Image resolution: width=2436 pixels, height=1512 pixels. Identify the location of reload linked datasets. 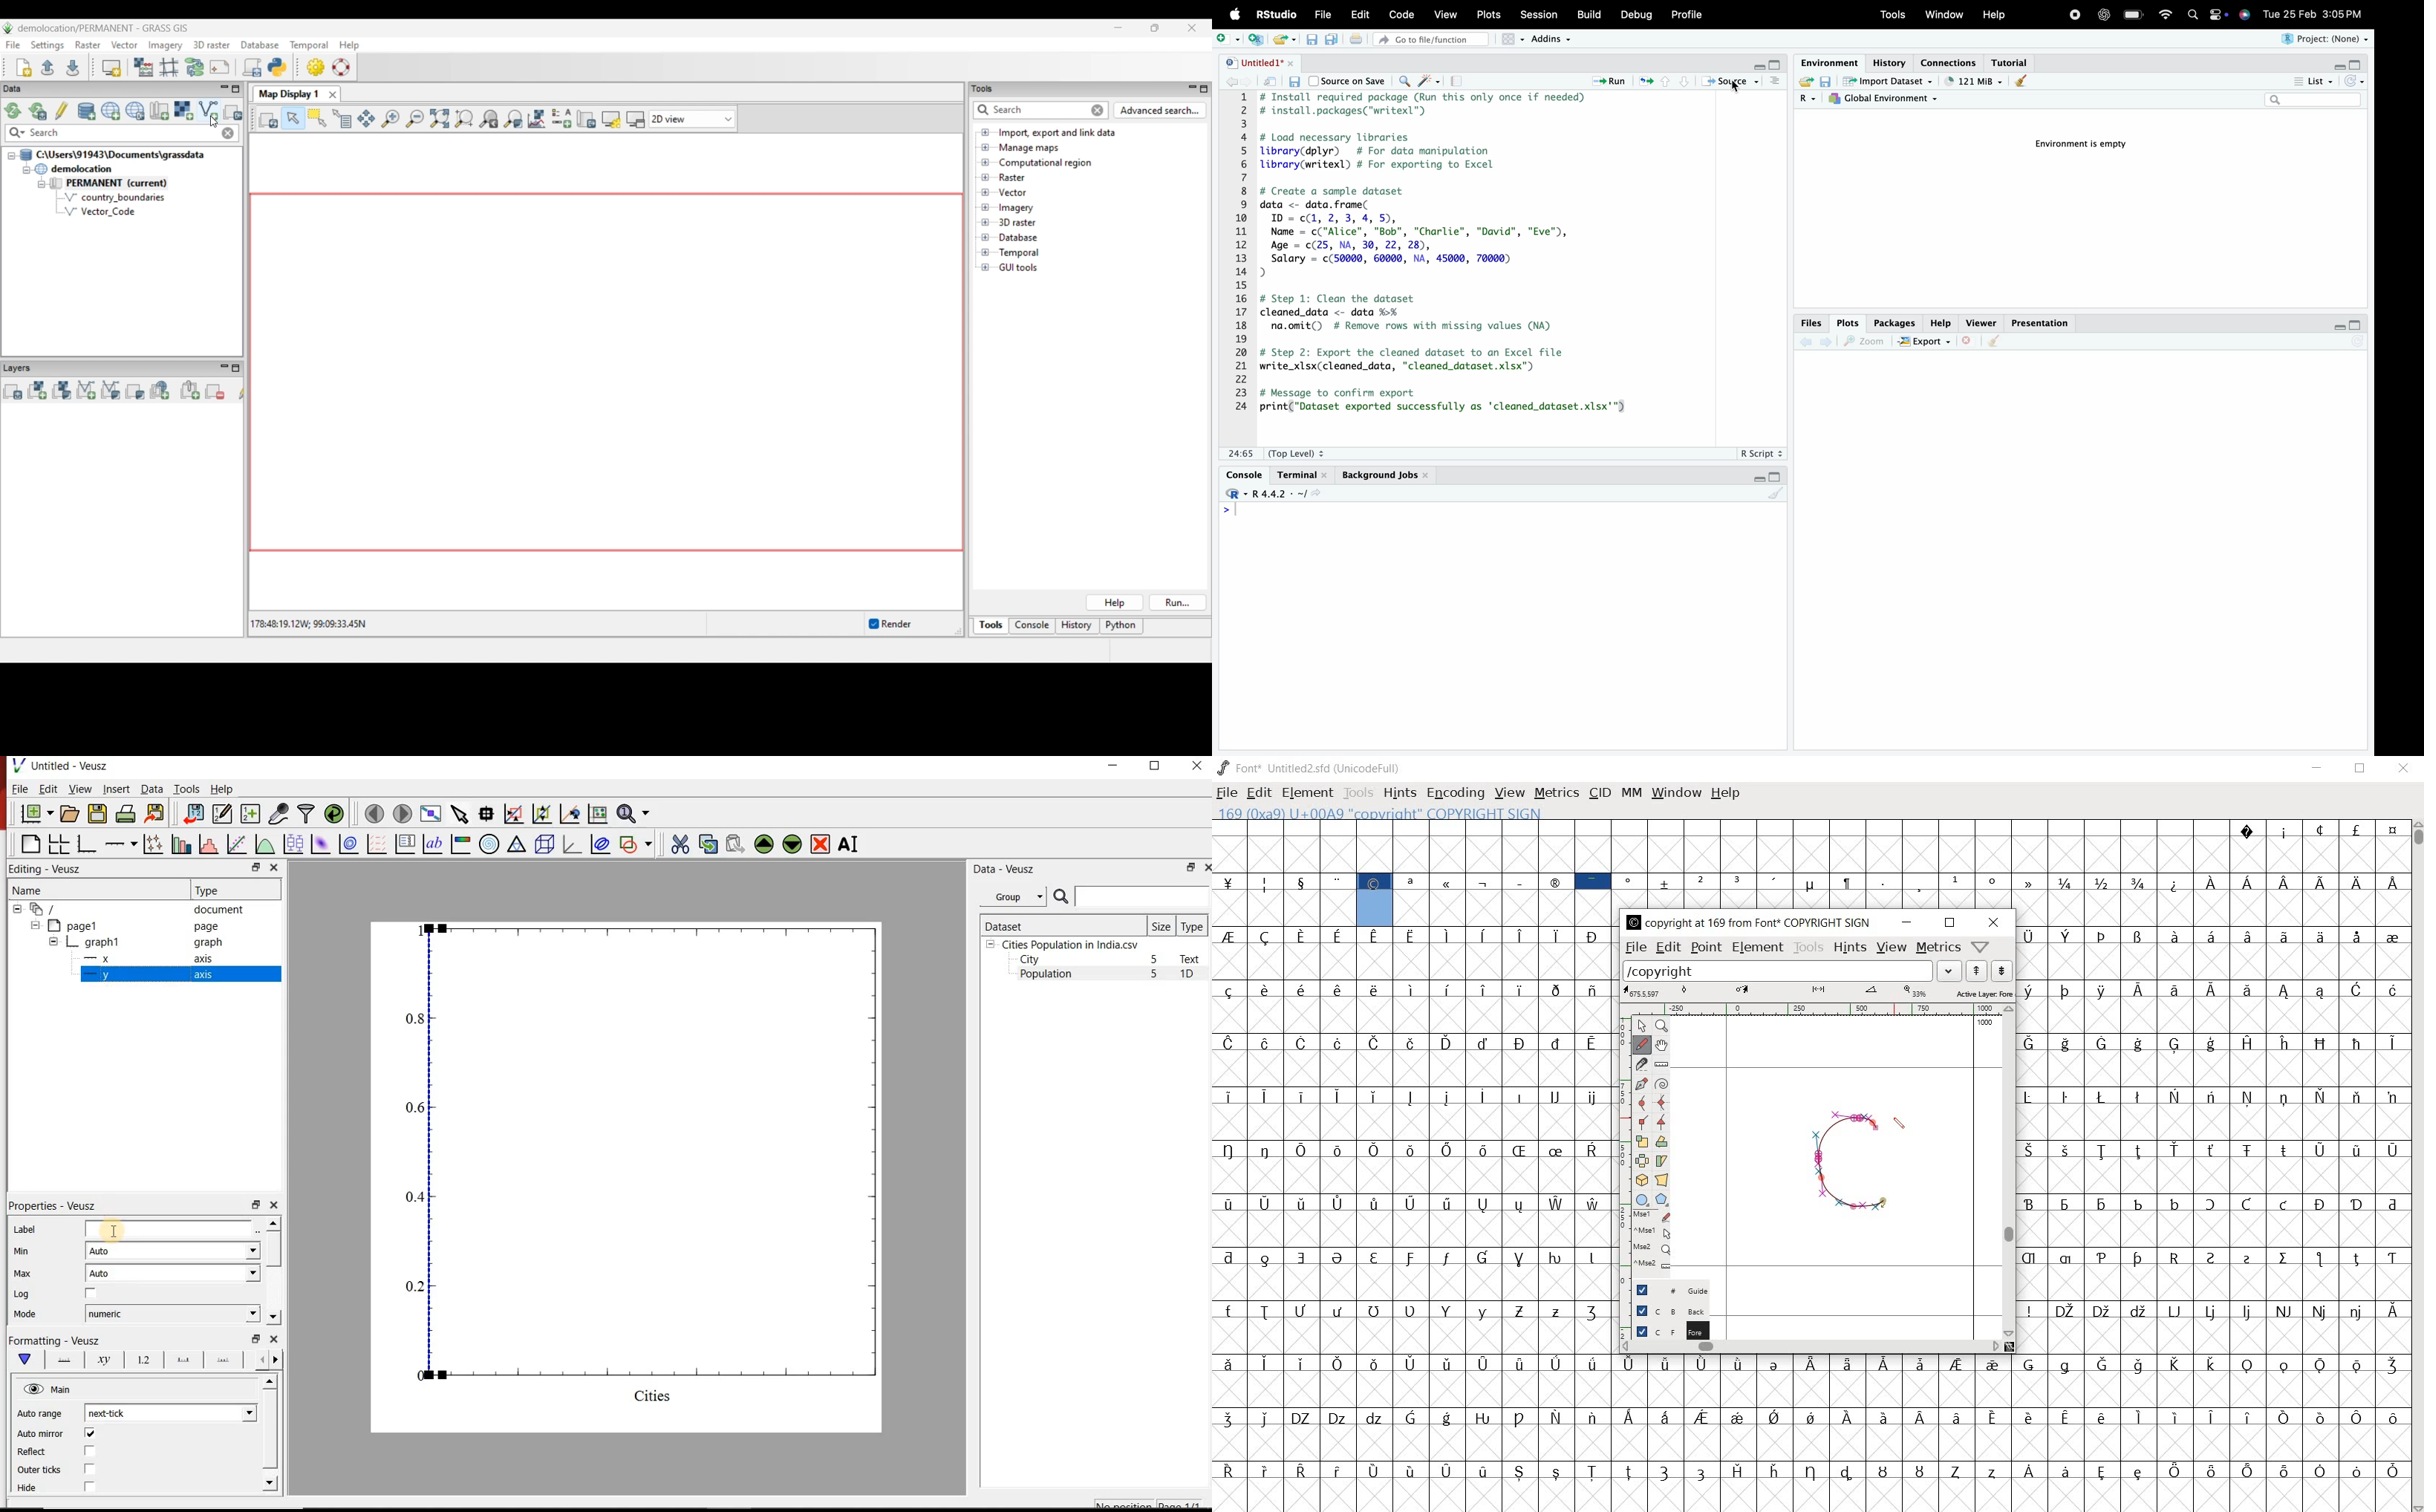
(333, 814).